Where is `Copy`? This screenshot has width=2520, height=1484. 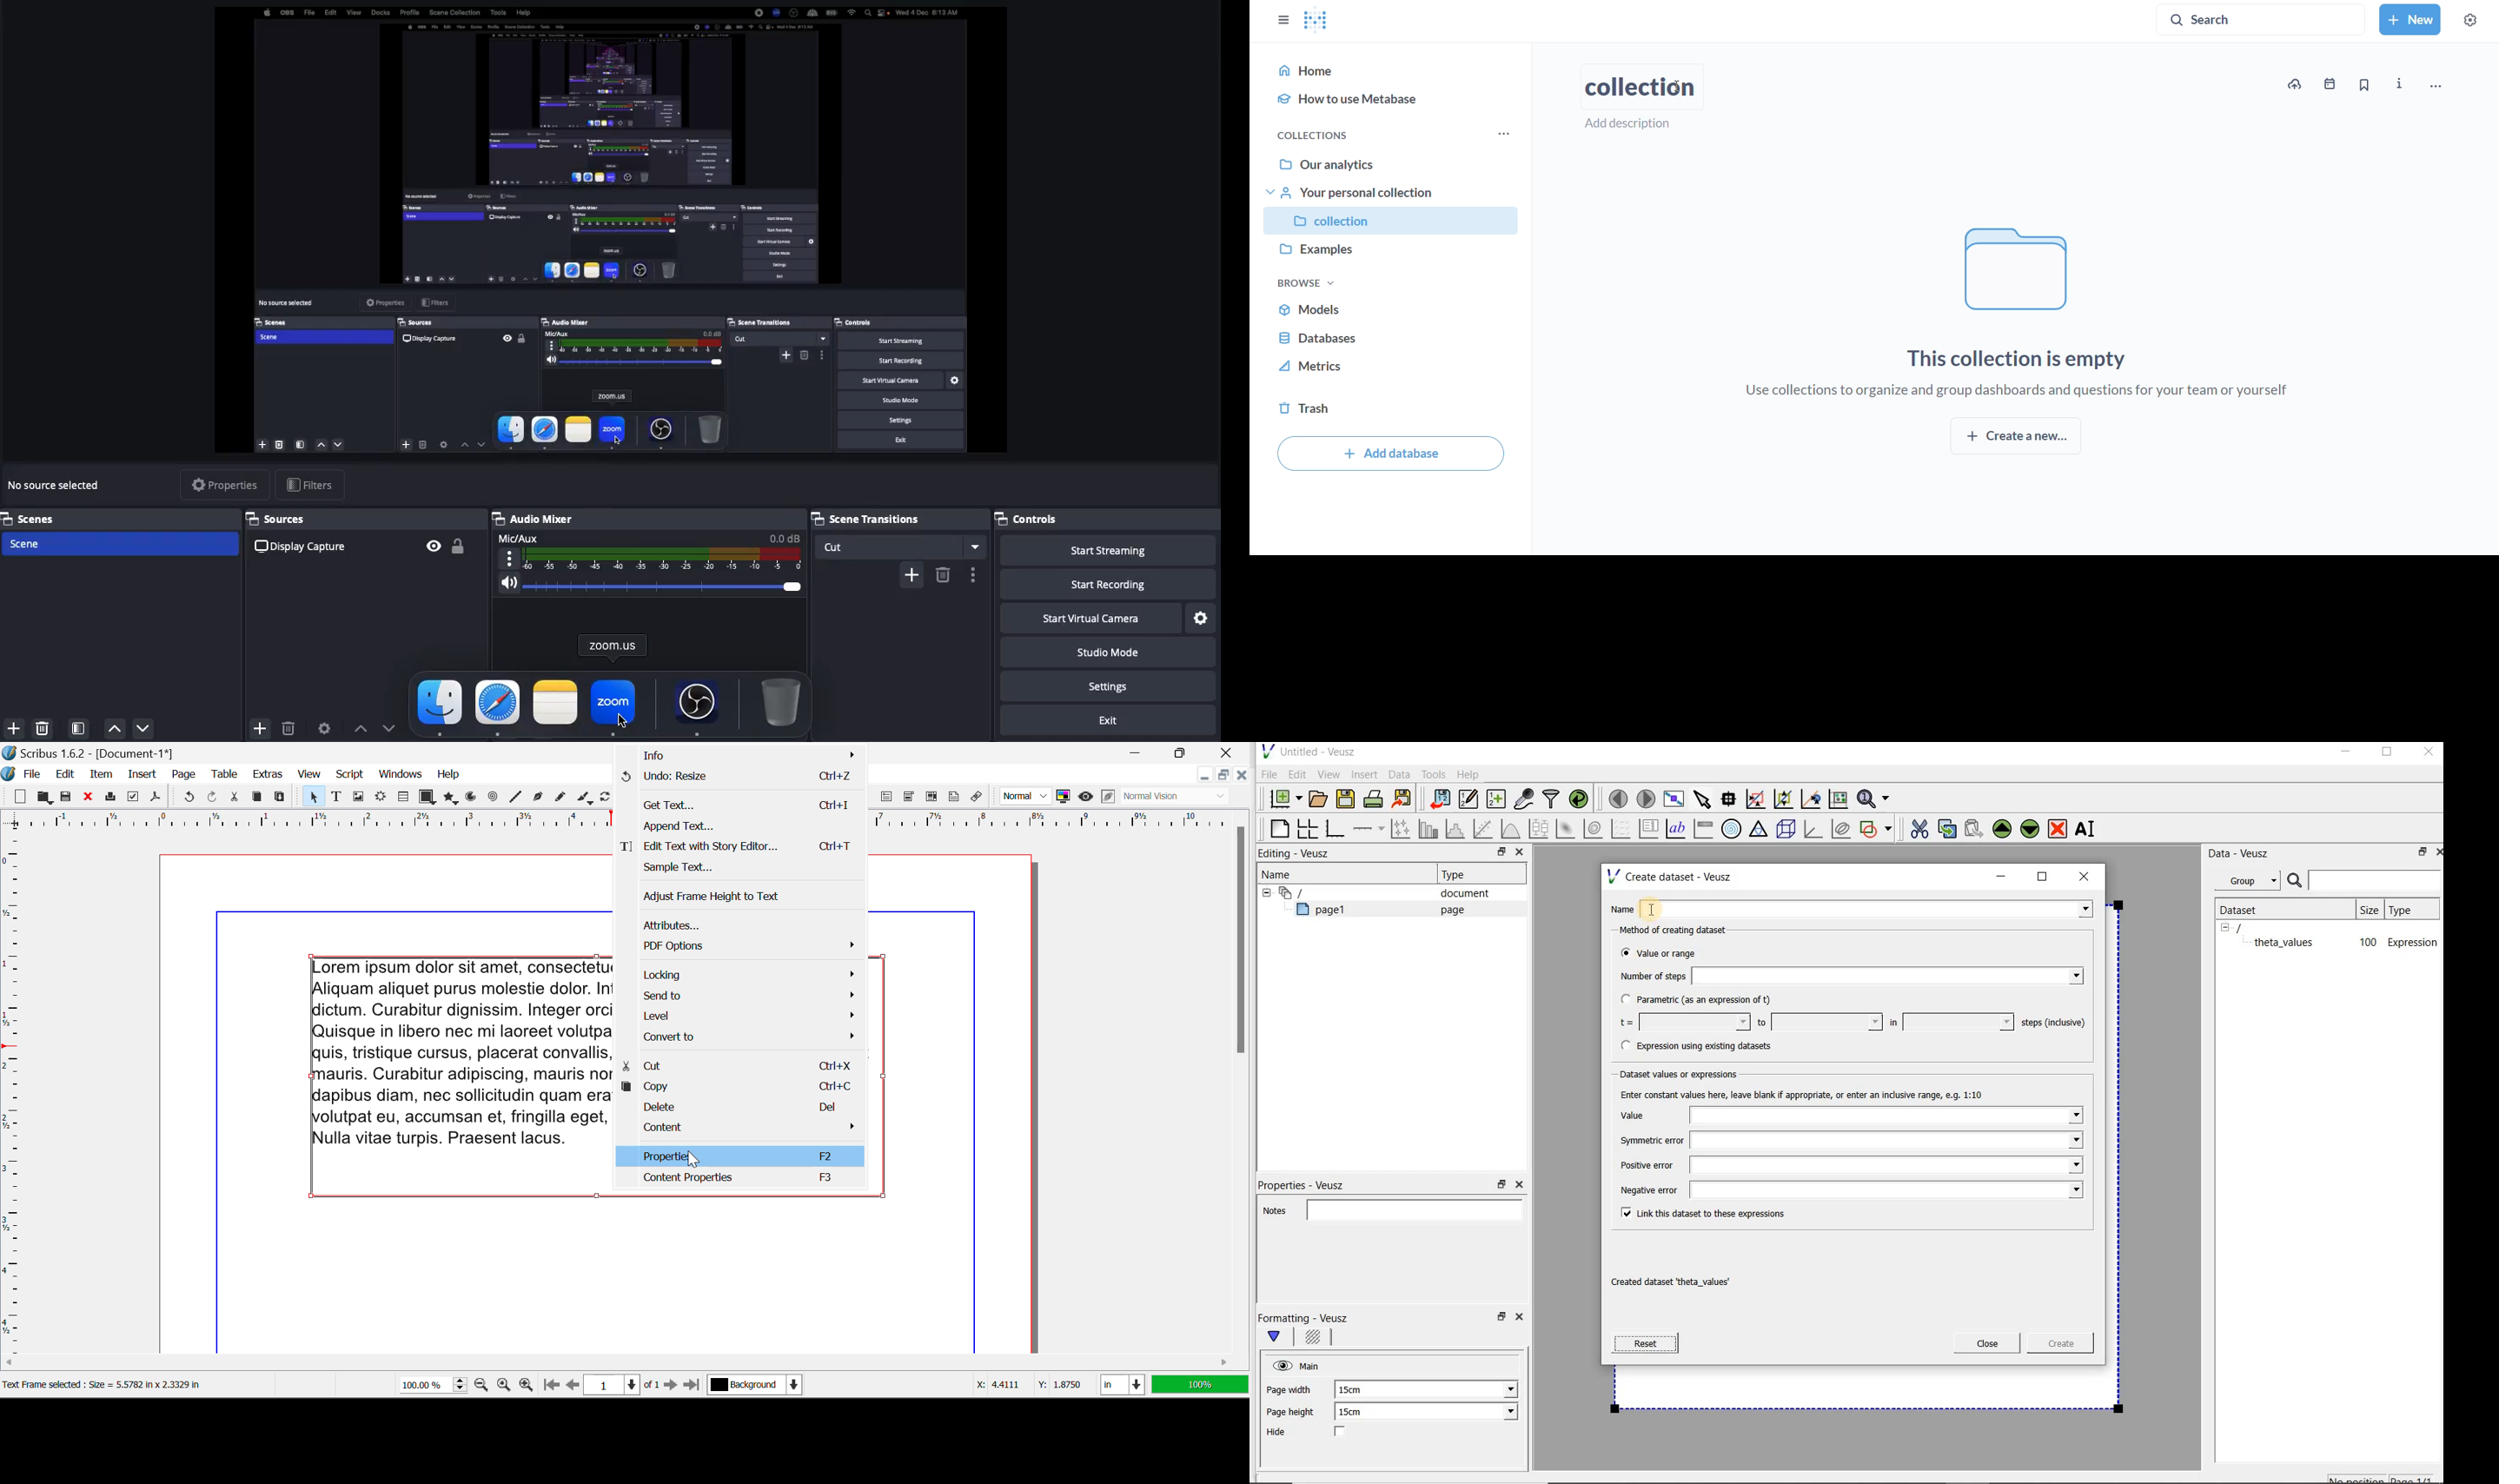 Copy is located at coordinates (739, 1085).